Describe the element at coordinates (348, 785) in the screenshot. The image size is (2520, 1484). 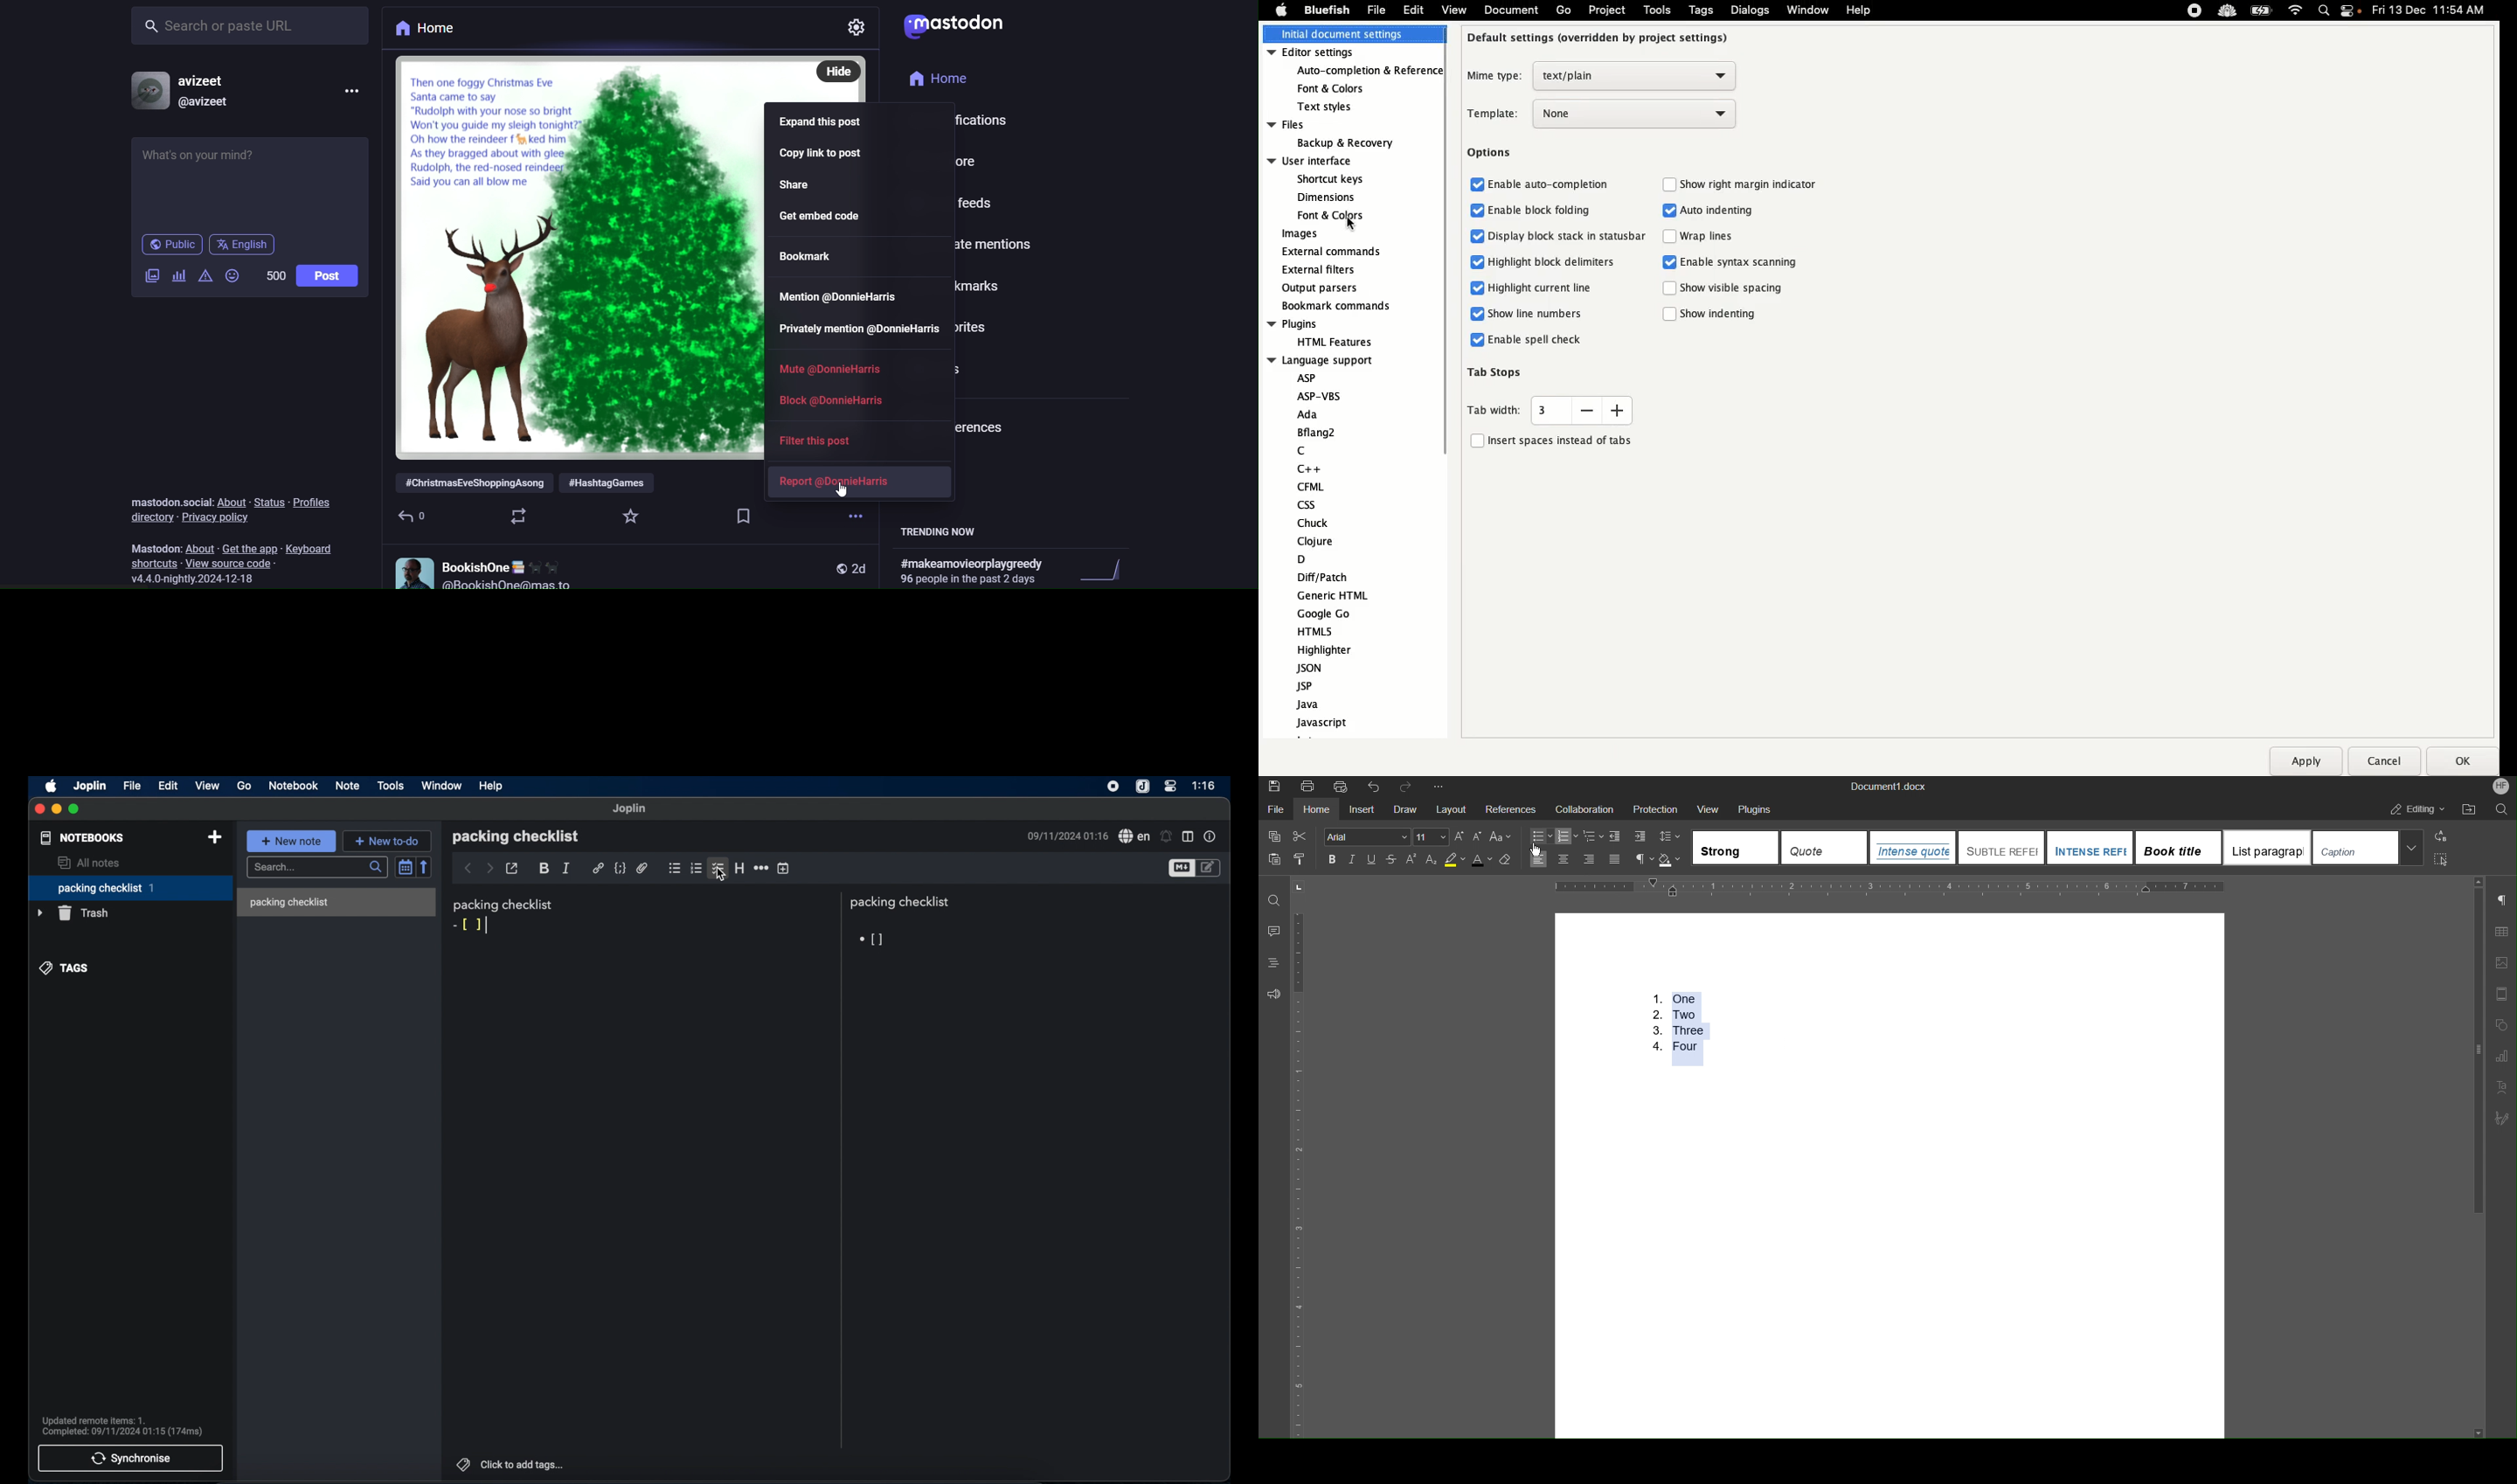
I see `note` at that location.